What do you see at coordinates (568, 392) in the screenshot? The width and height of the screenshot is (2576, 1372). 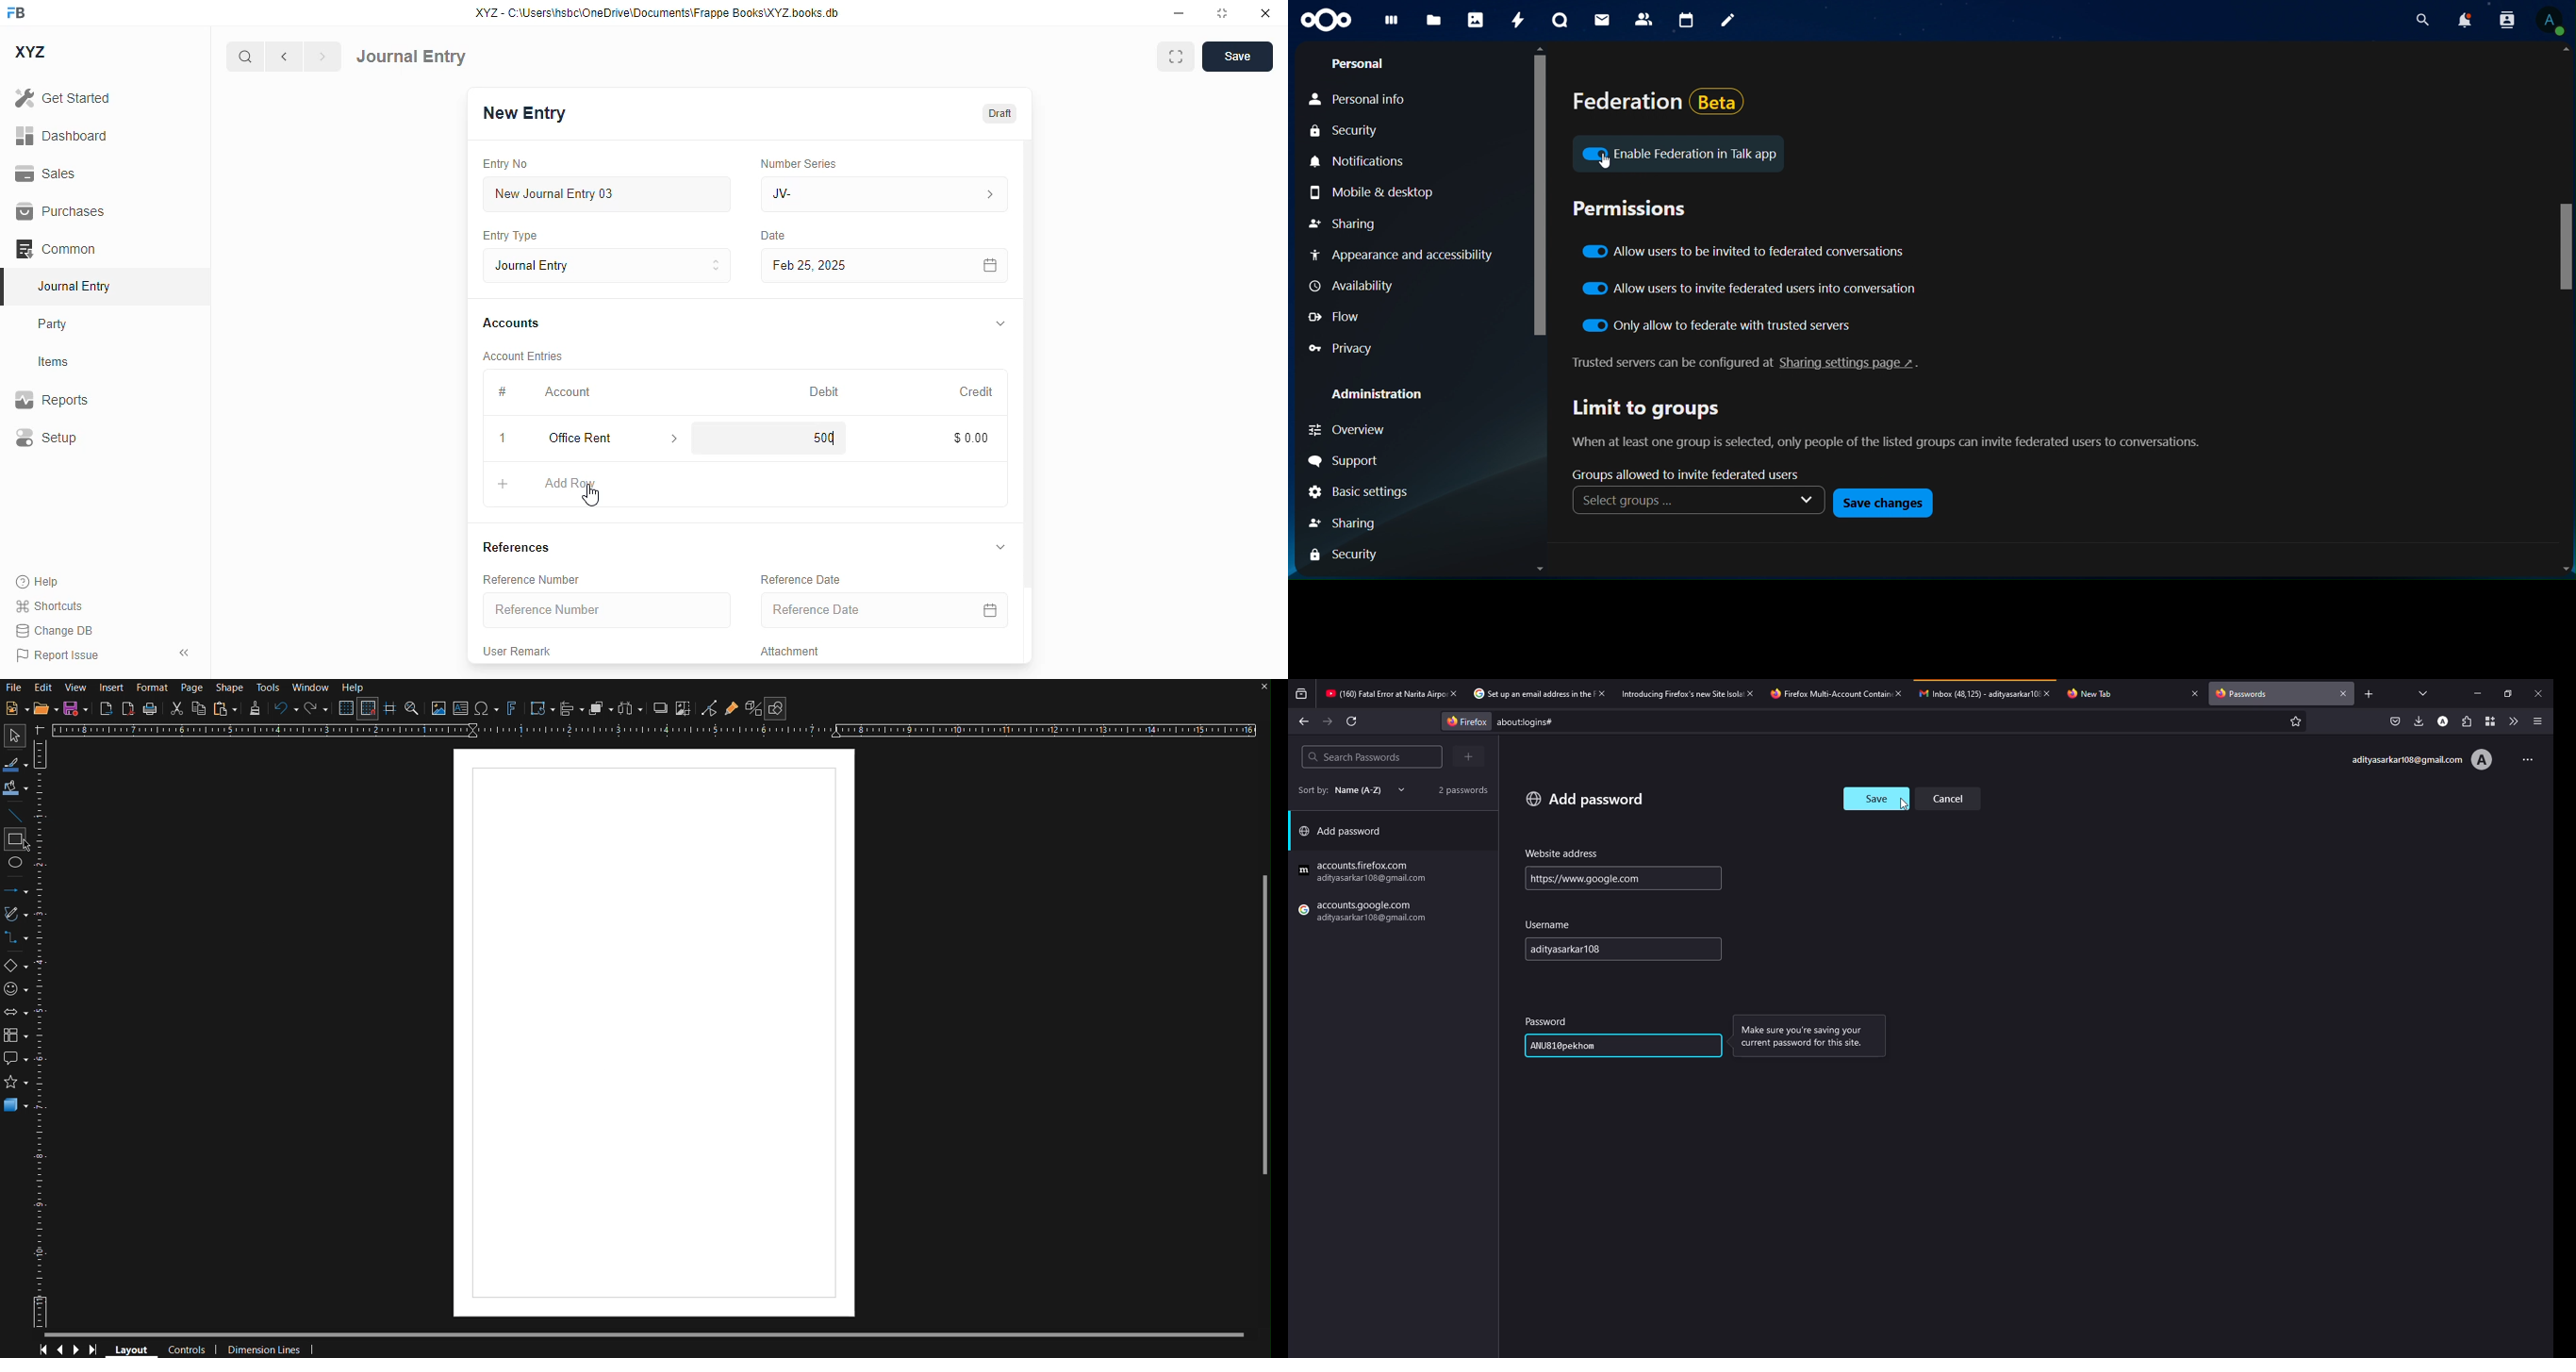 I see `account` at bounding box center [568, 392].